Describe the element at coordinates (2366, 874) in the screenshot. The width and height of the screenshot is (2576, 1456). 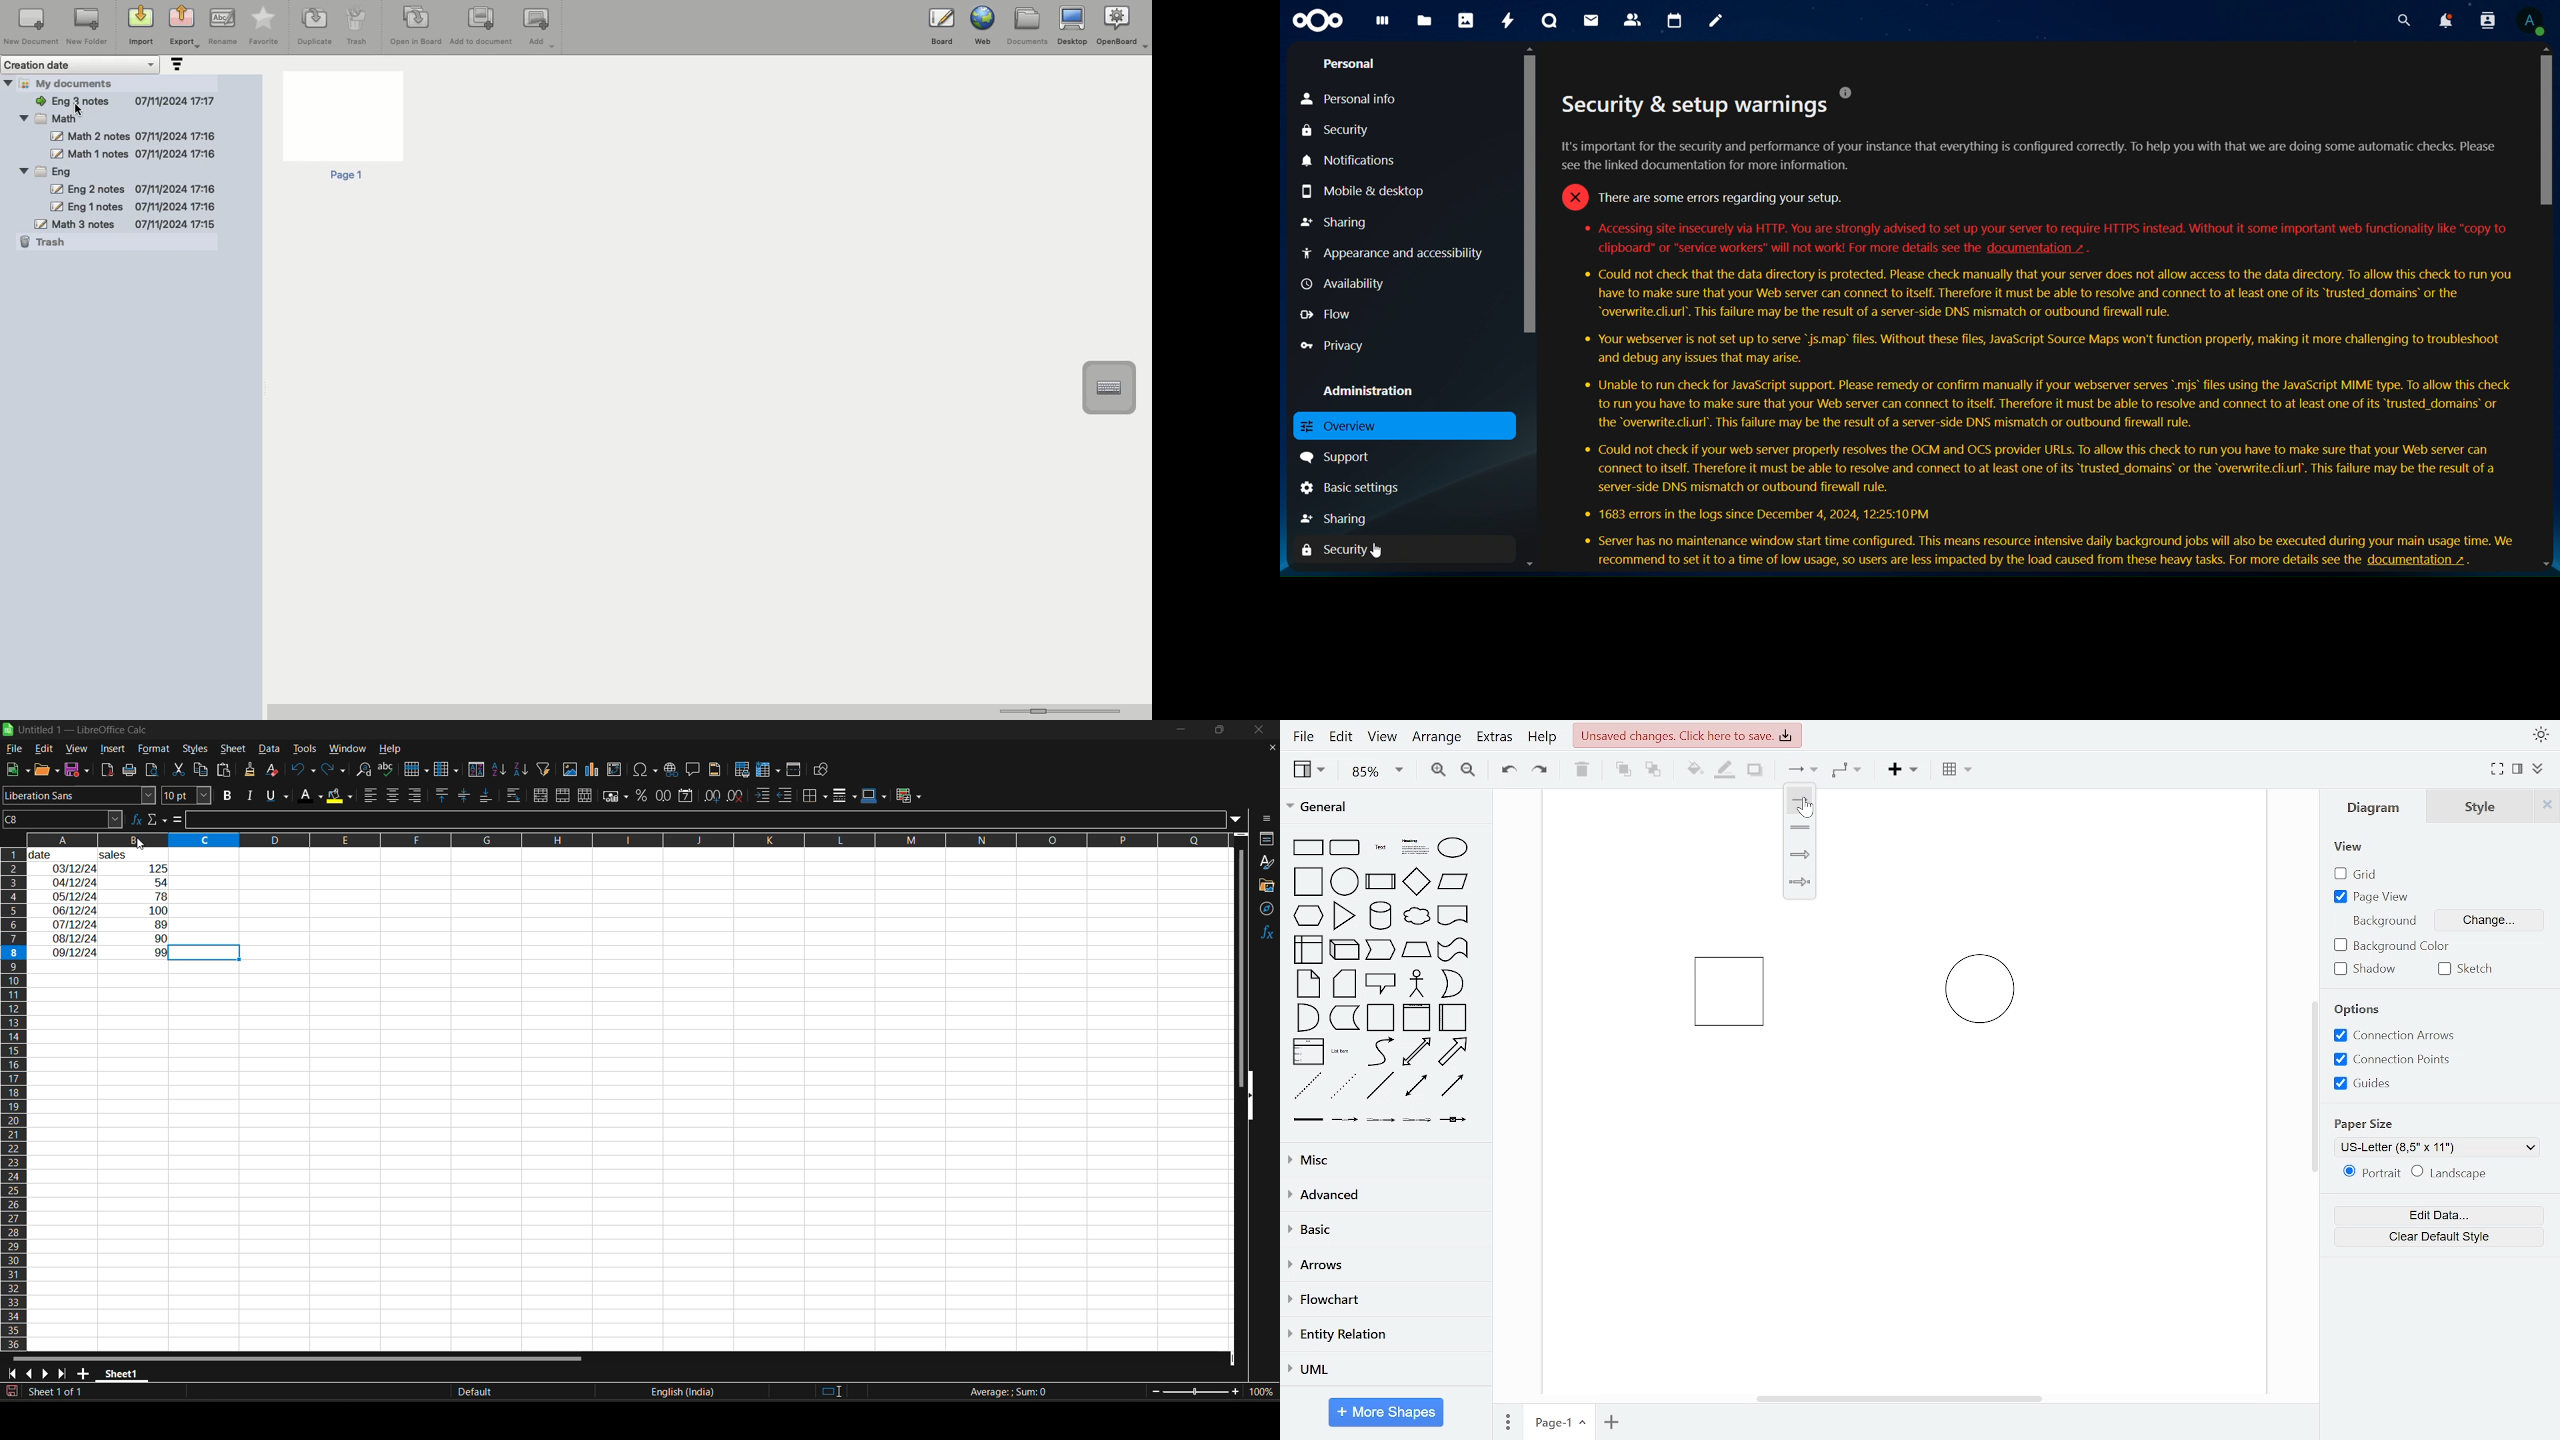
I see `grid` at that location.